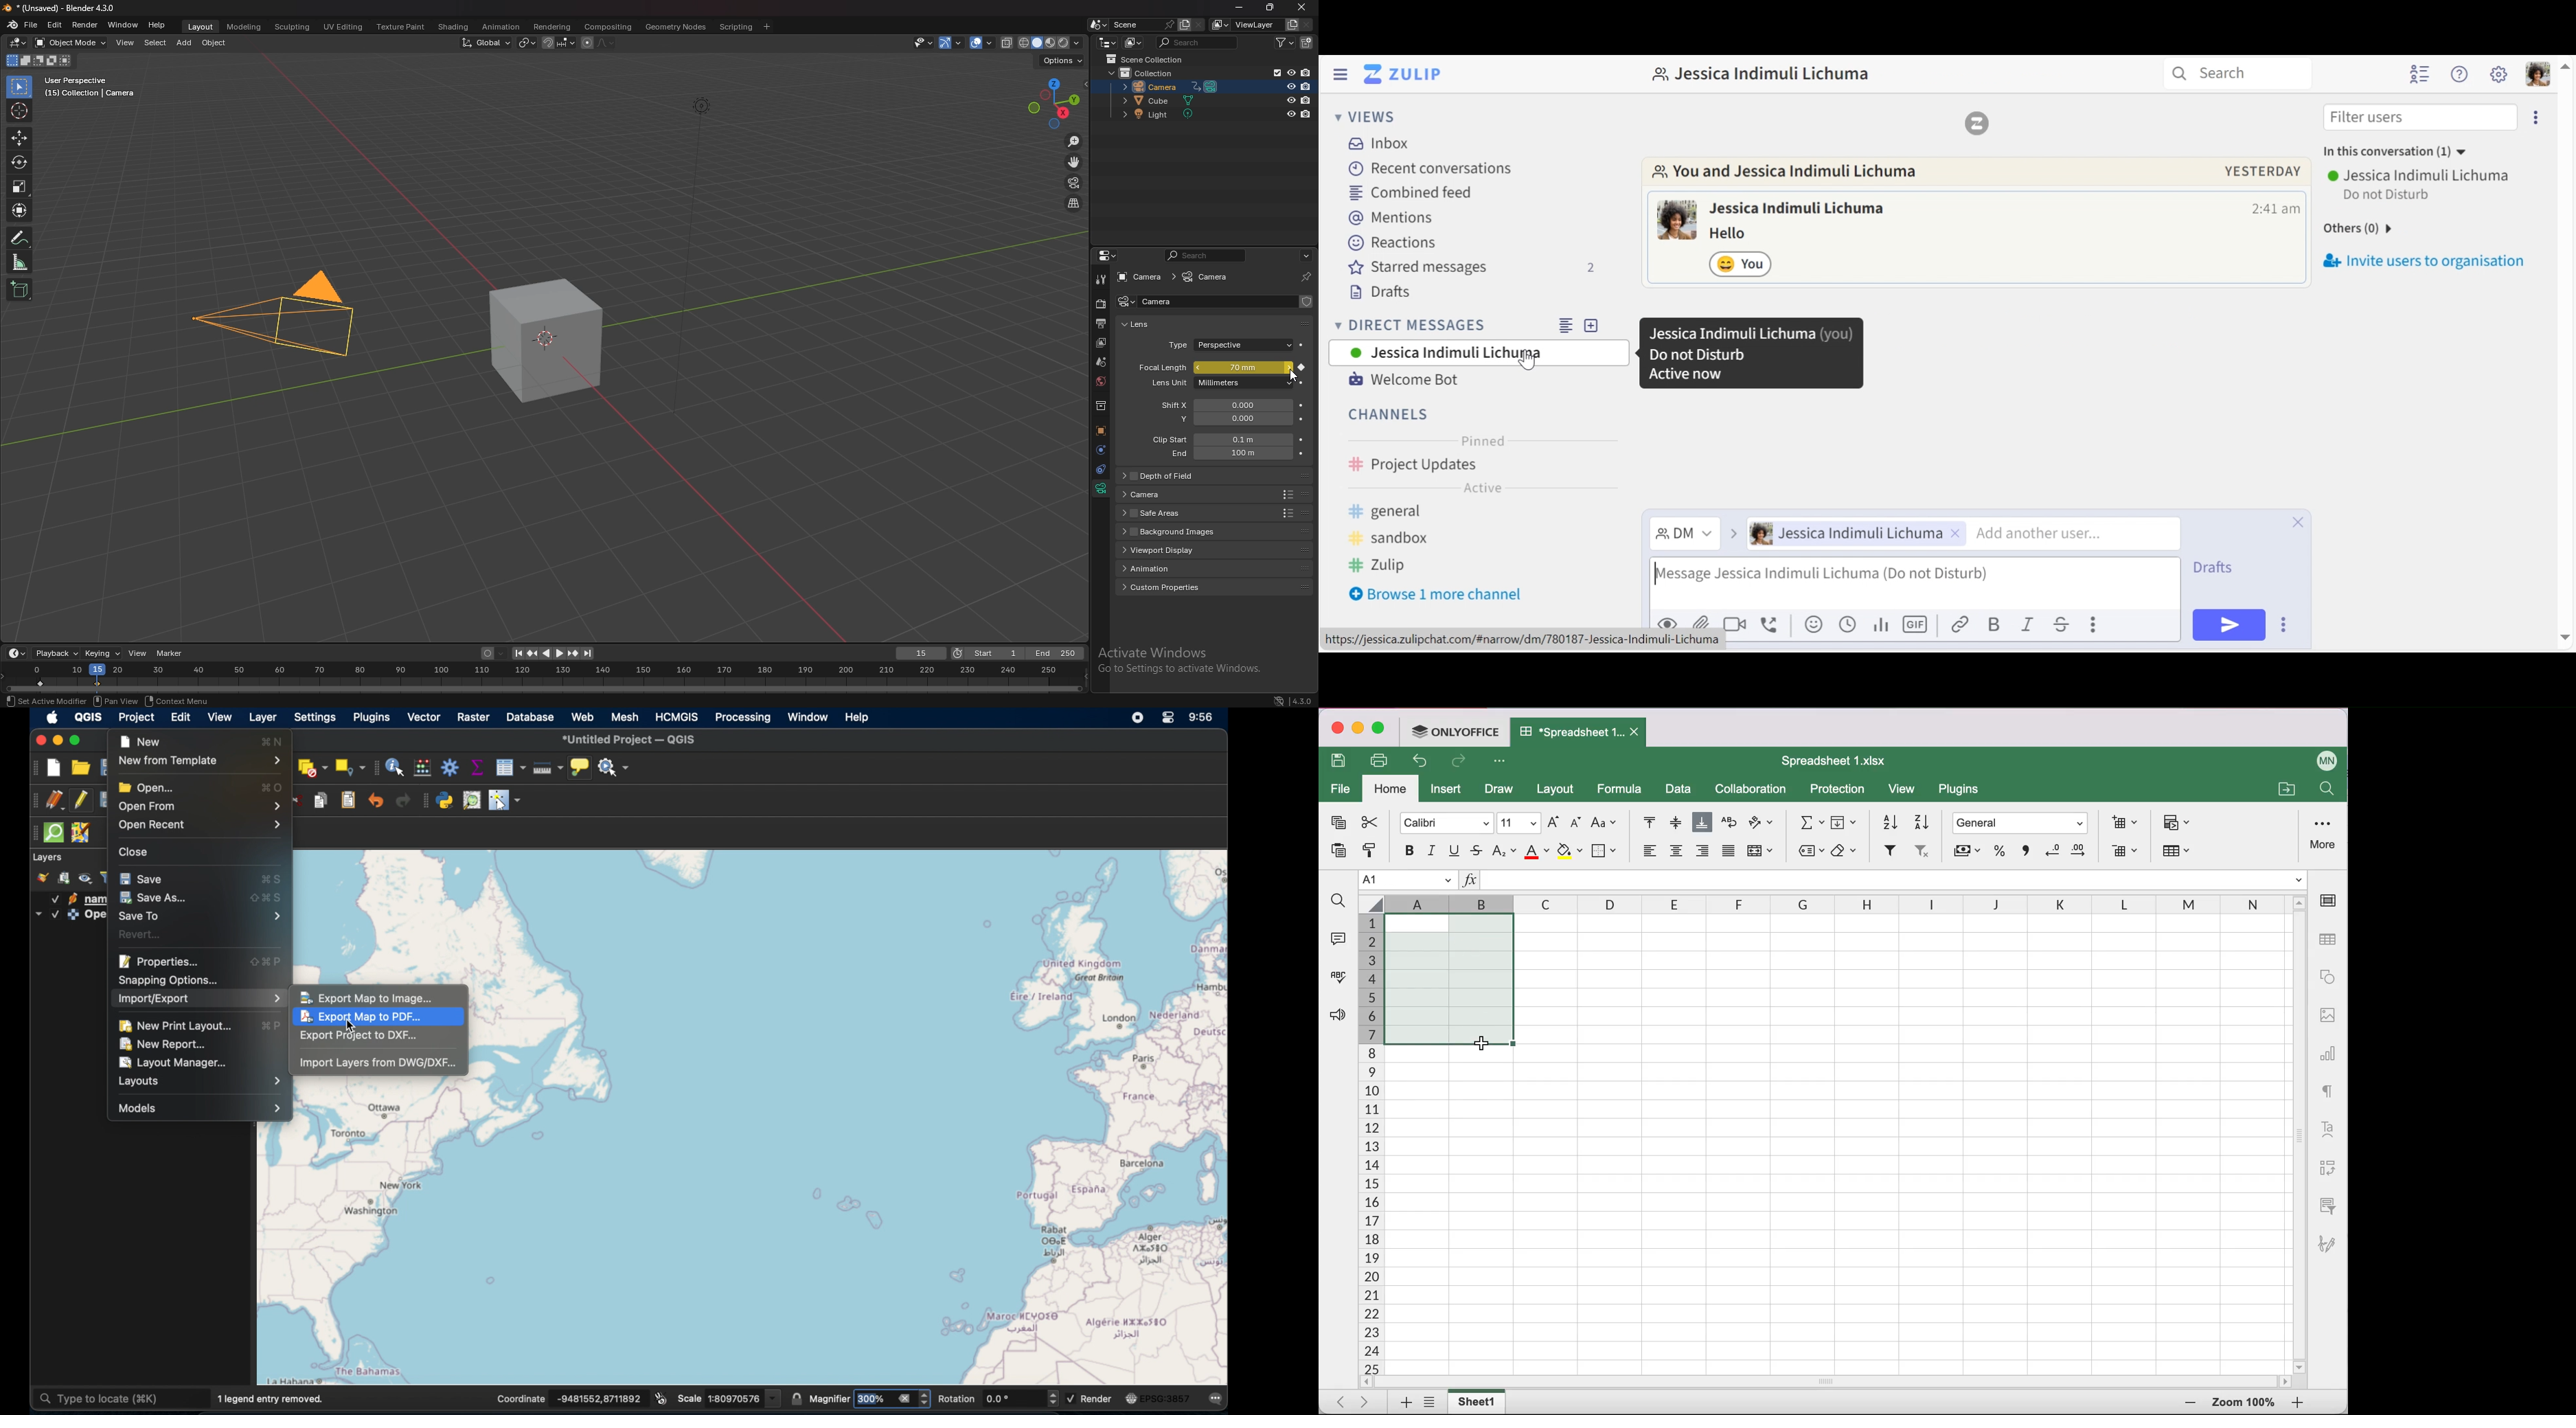 The width and height of the screenshot is (2576, 1428). What do you see at coordinates (1337, 937) in the screenshot?
I see `comments` at bounding box center [1337, 937].